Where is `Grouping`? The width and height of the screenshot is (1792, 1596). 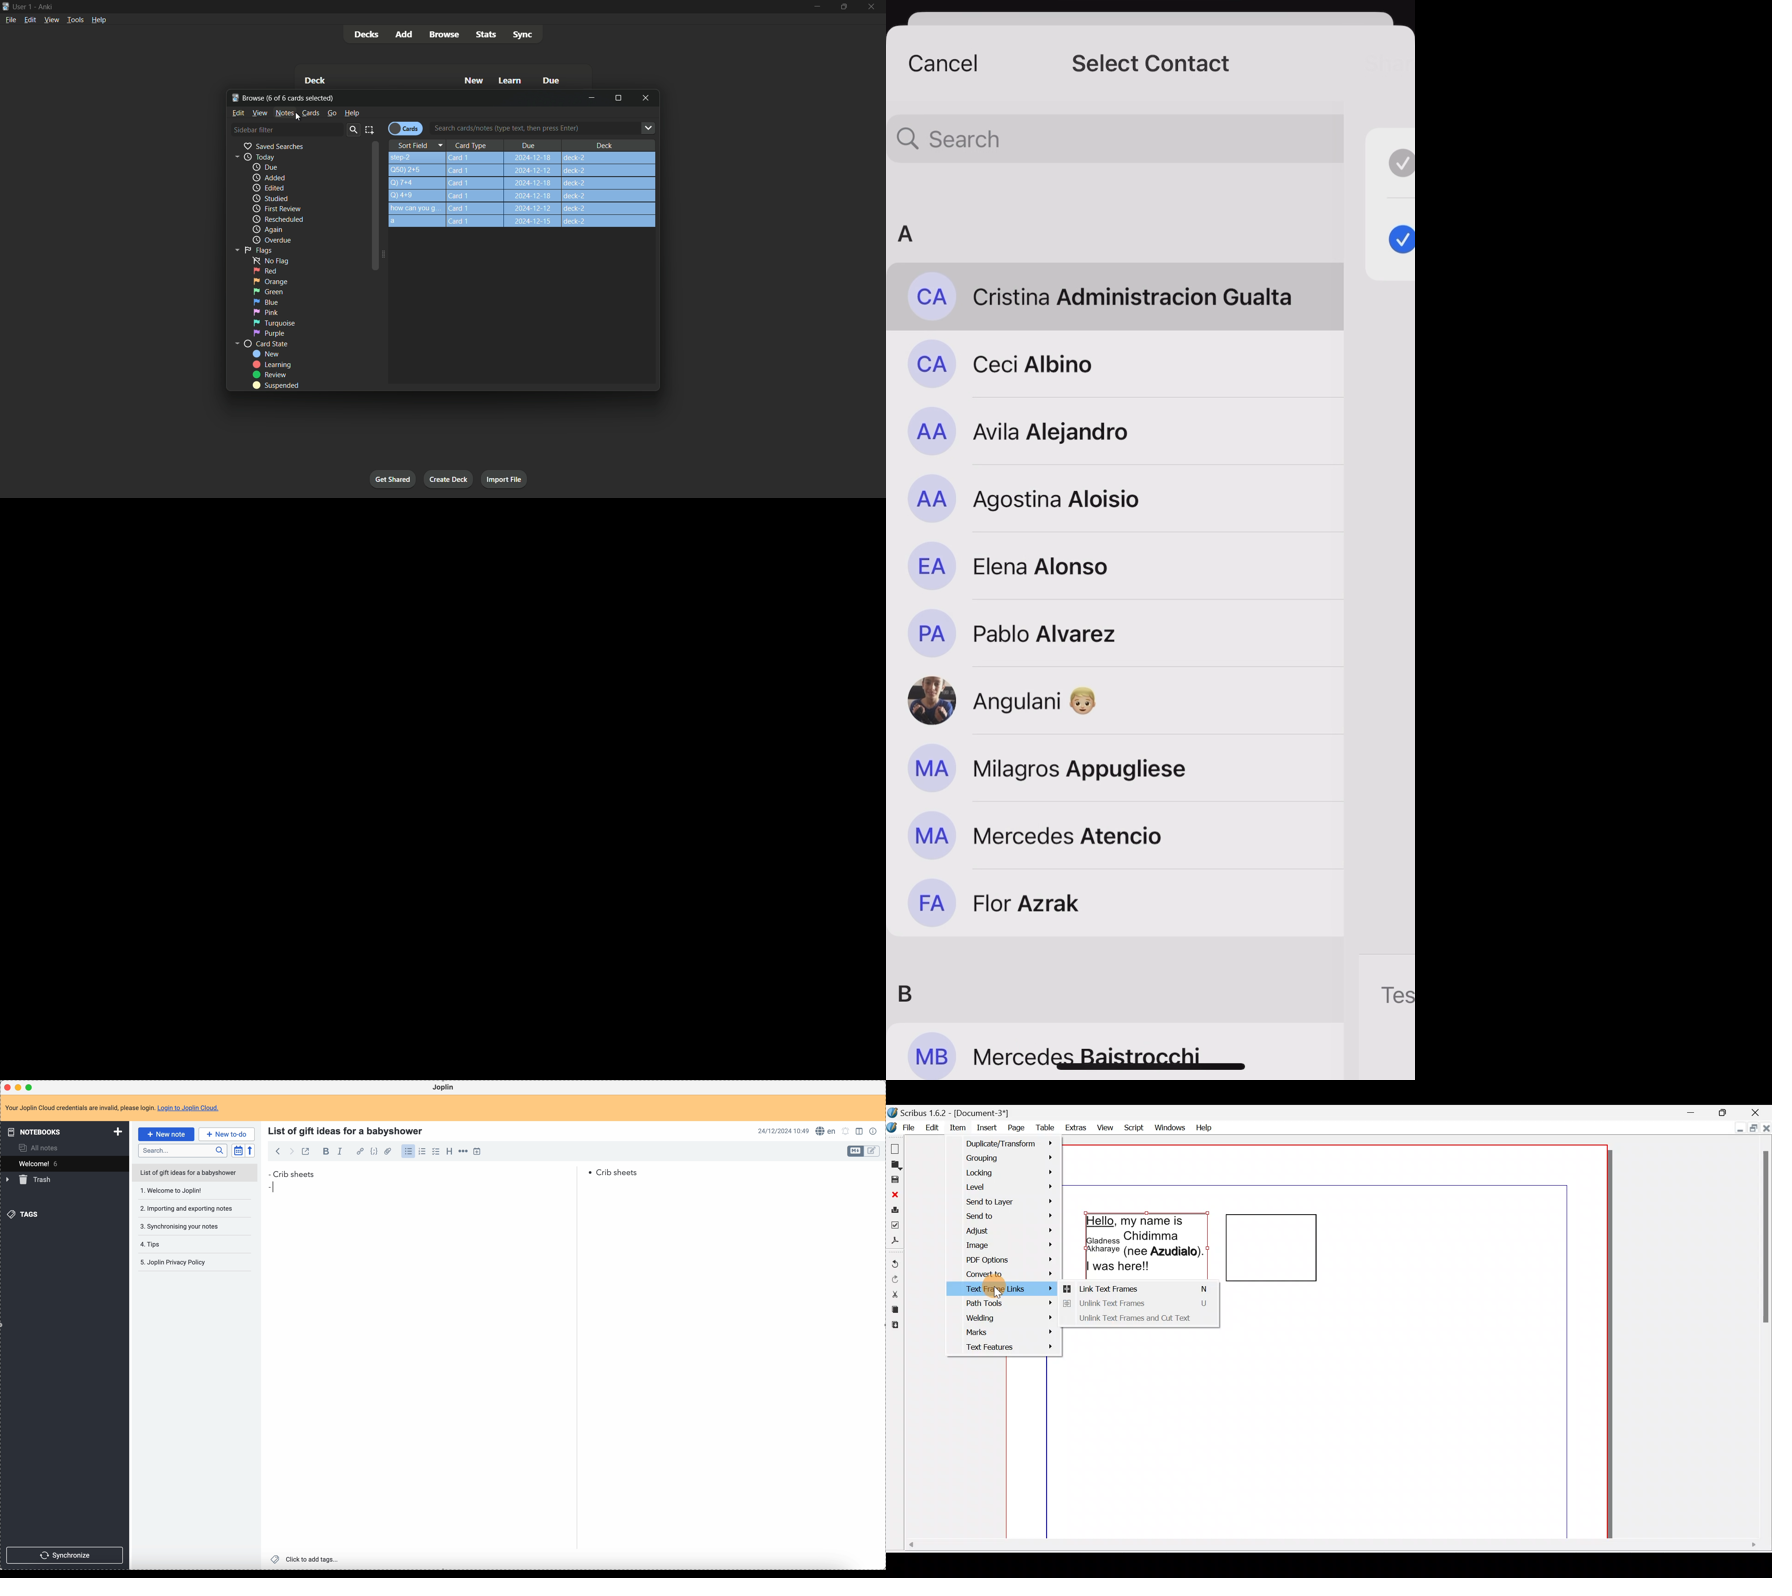 Grouping is located at coordinates (1008, 1157).